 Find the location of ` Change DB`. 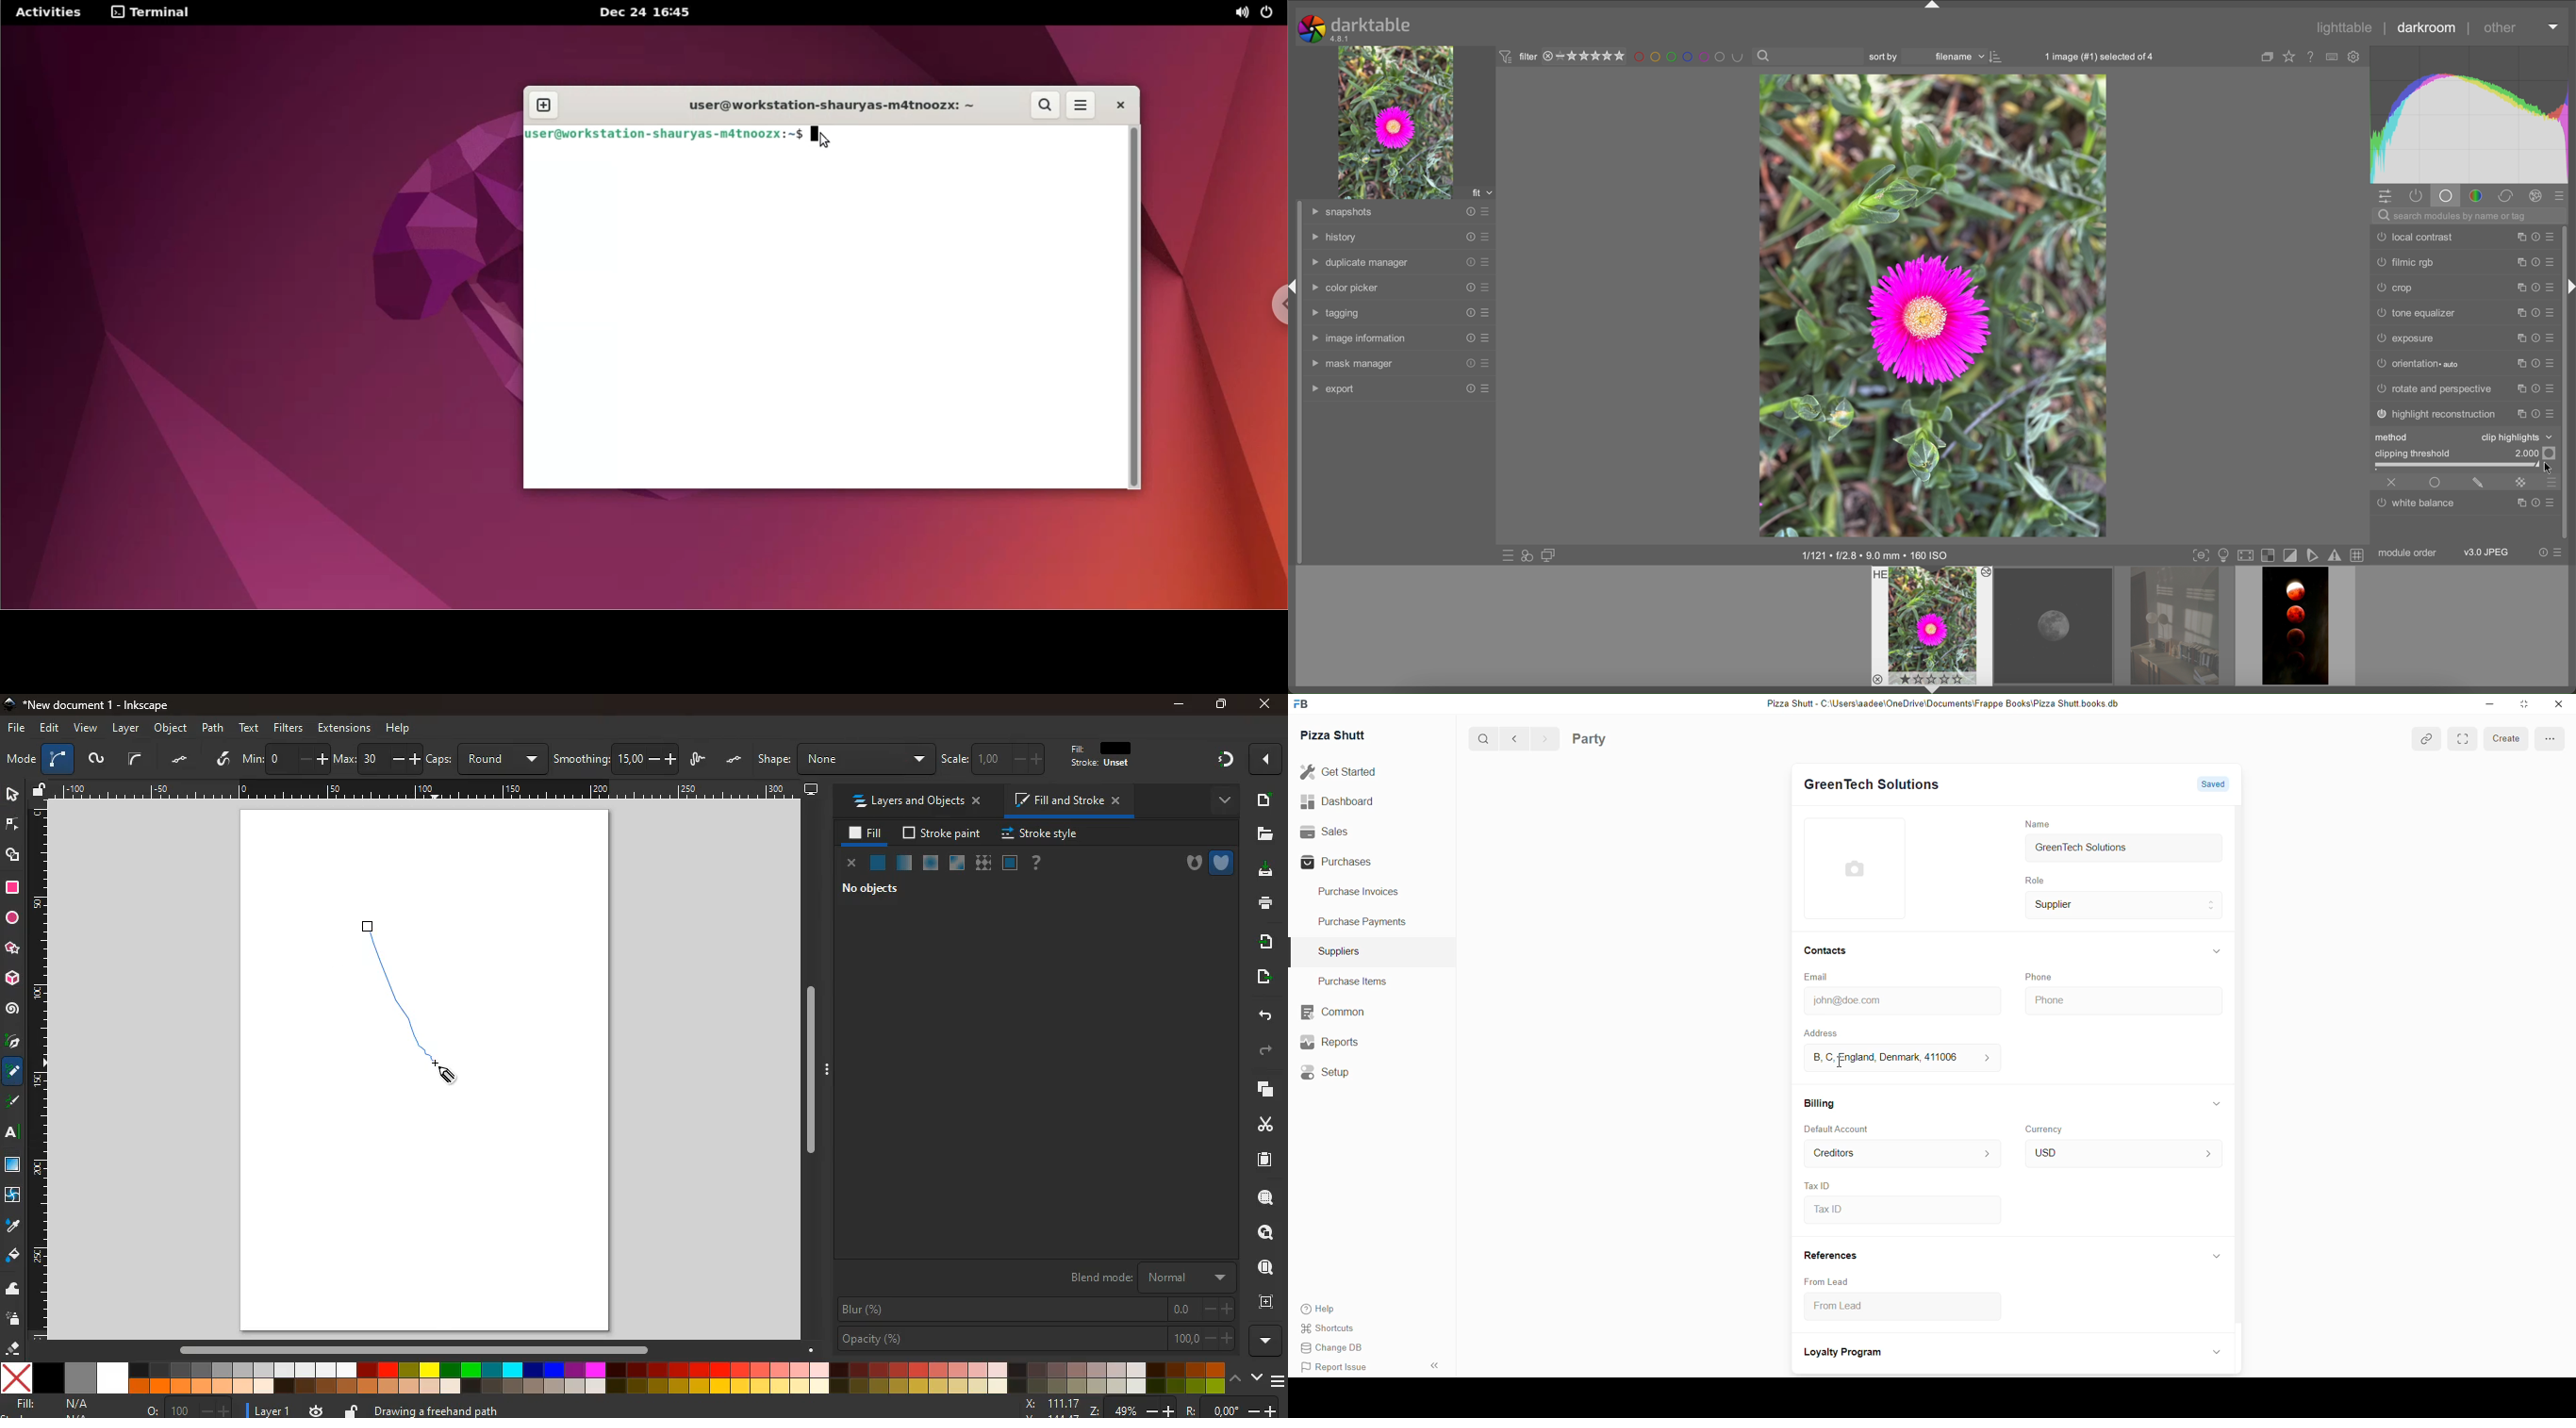

 Change DB is located at coordinates (1336, 1350).